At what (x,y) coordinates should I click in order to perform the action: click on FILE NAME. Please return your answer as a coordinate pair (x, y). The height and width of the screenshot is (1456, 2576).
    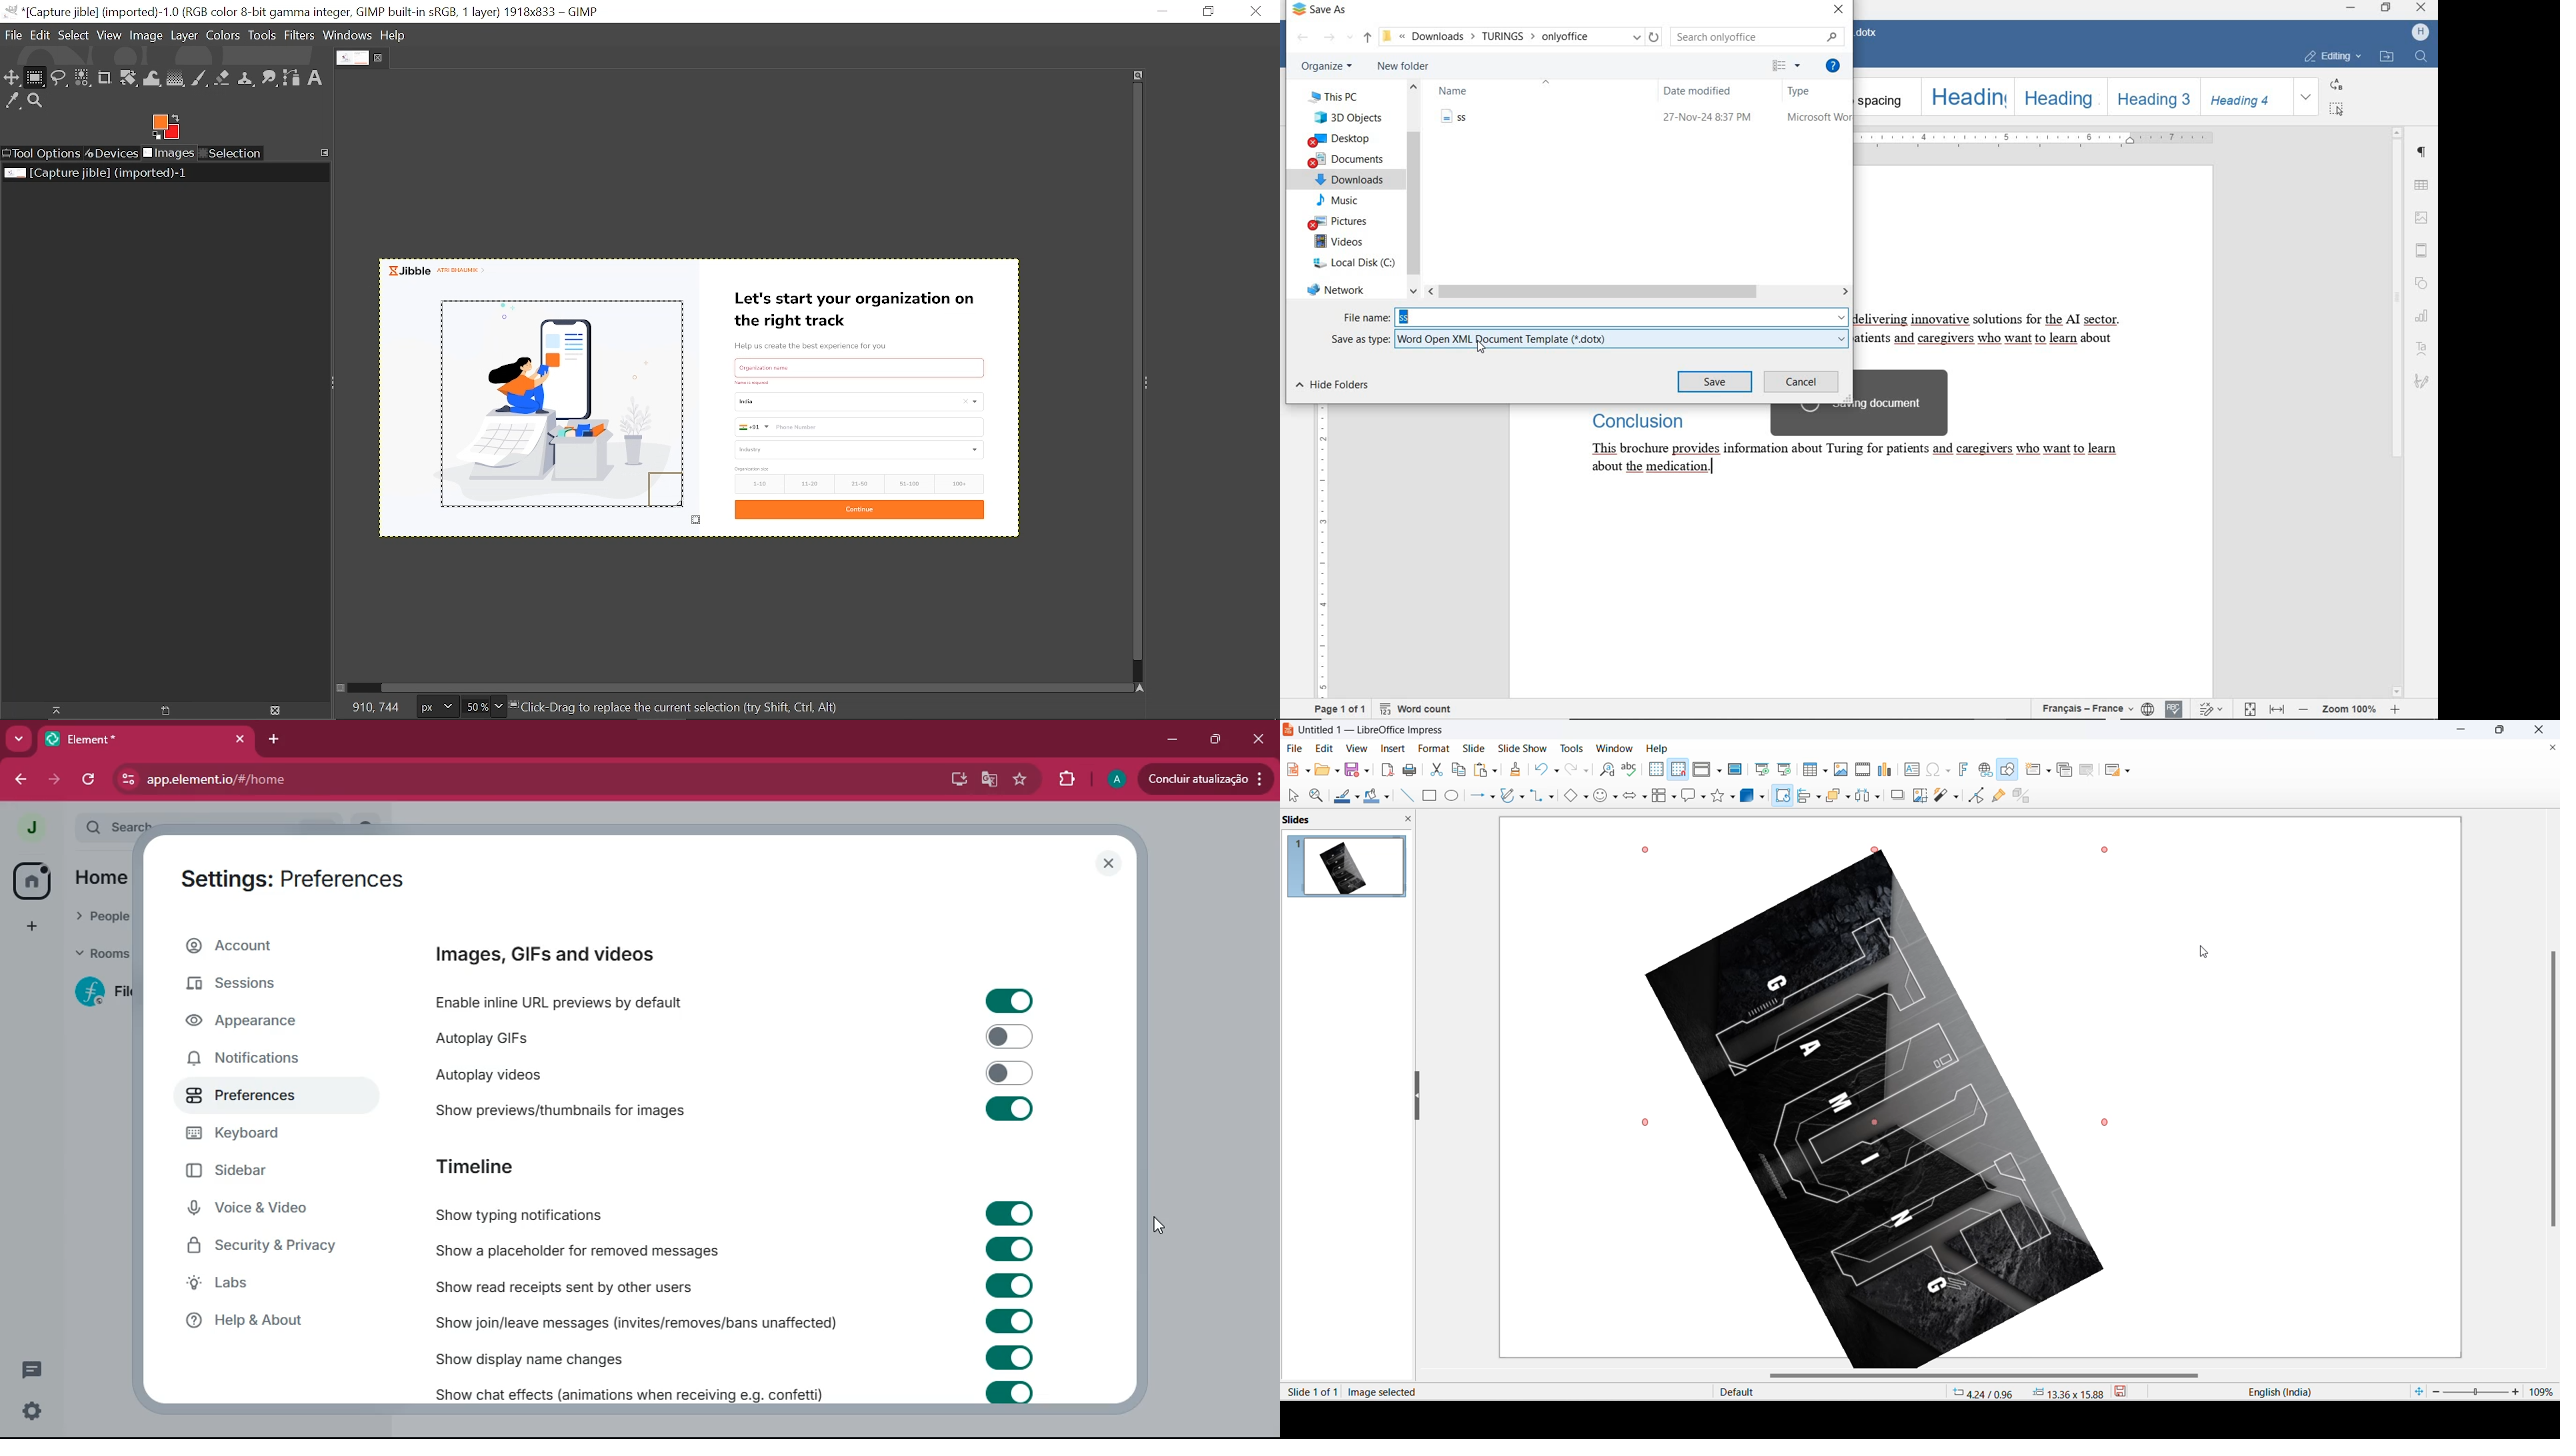
    Looking at the image, I should click on (1365, 318).